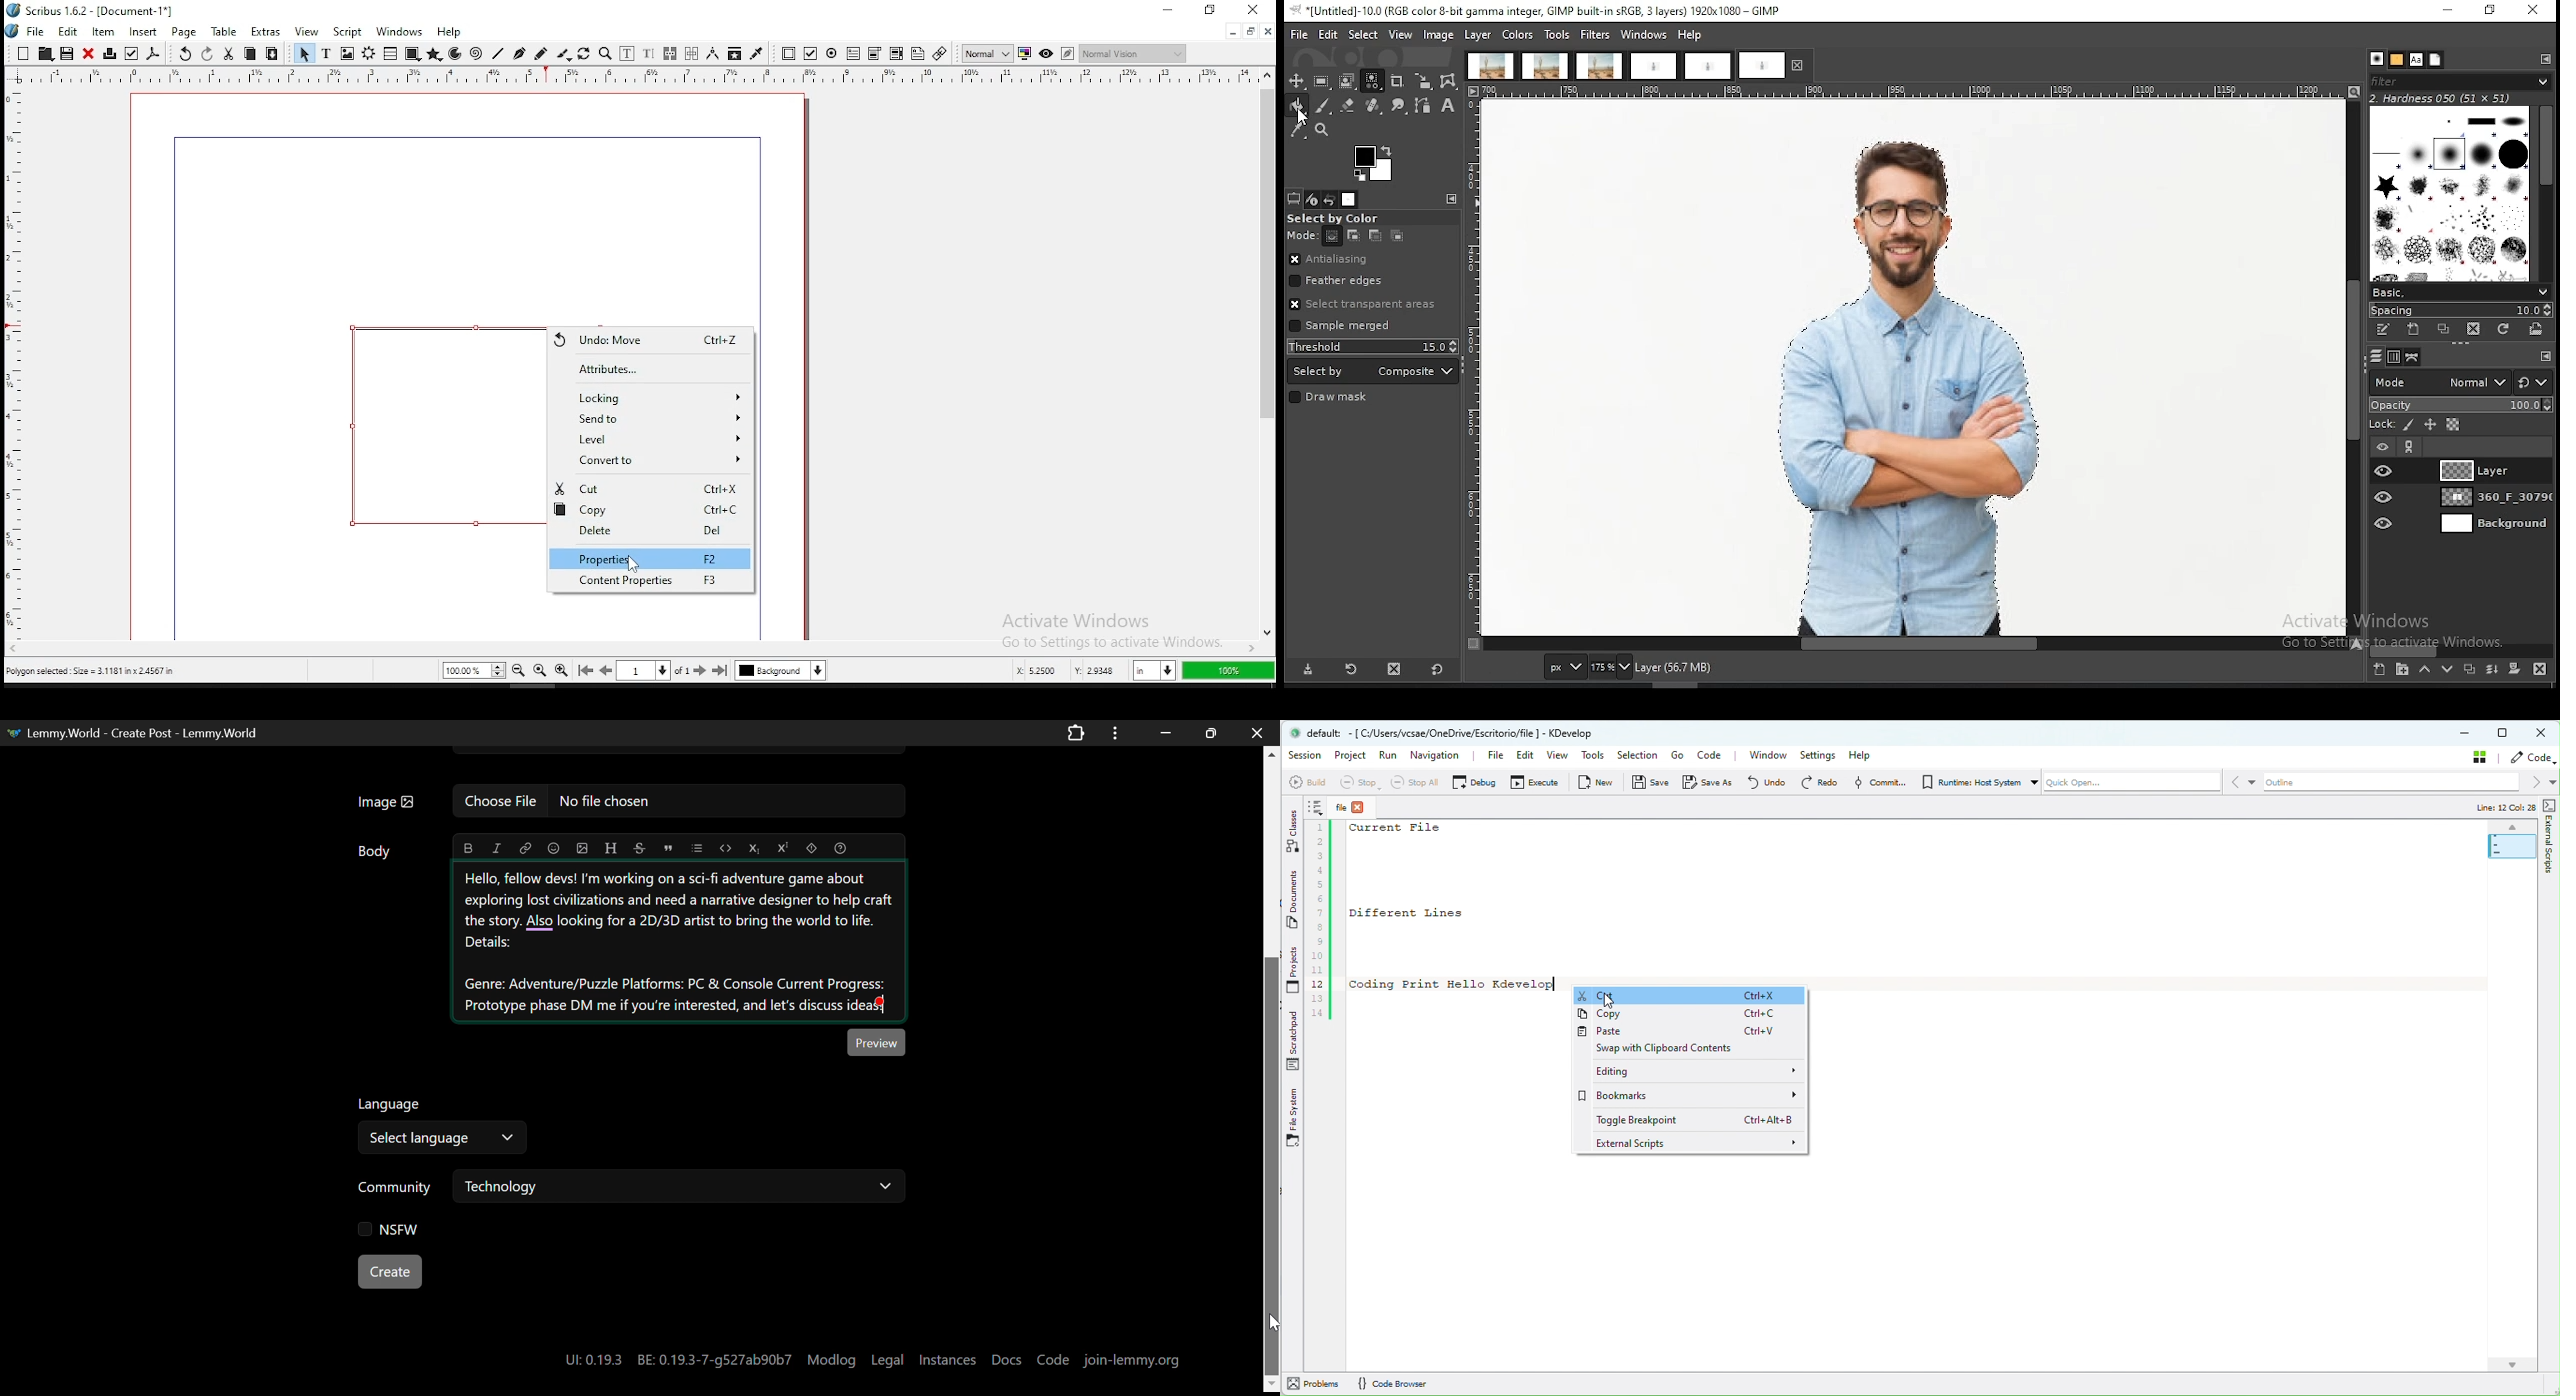 The height and width of the screenshot is (1400, 2576). Describe the element at coordinates (1094, 671) in the screenshot. I see `y: 2.9584` at that location.